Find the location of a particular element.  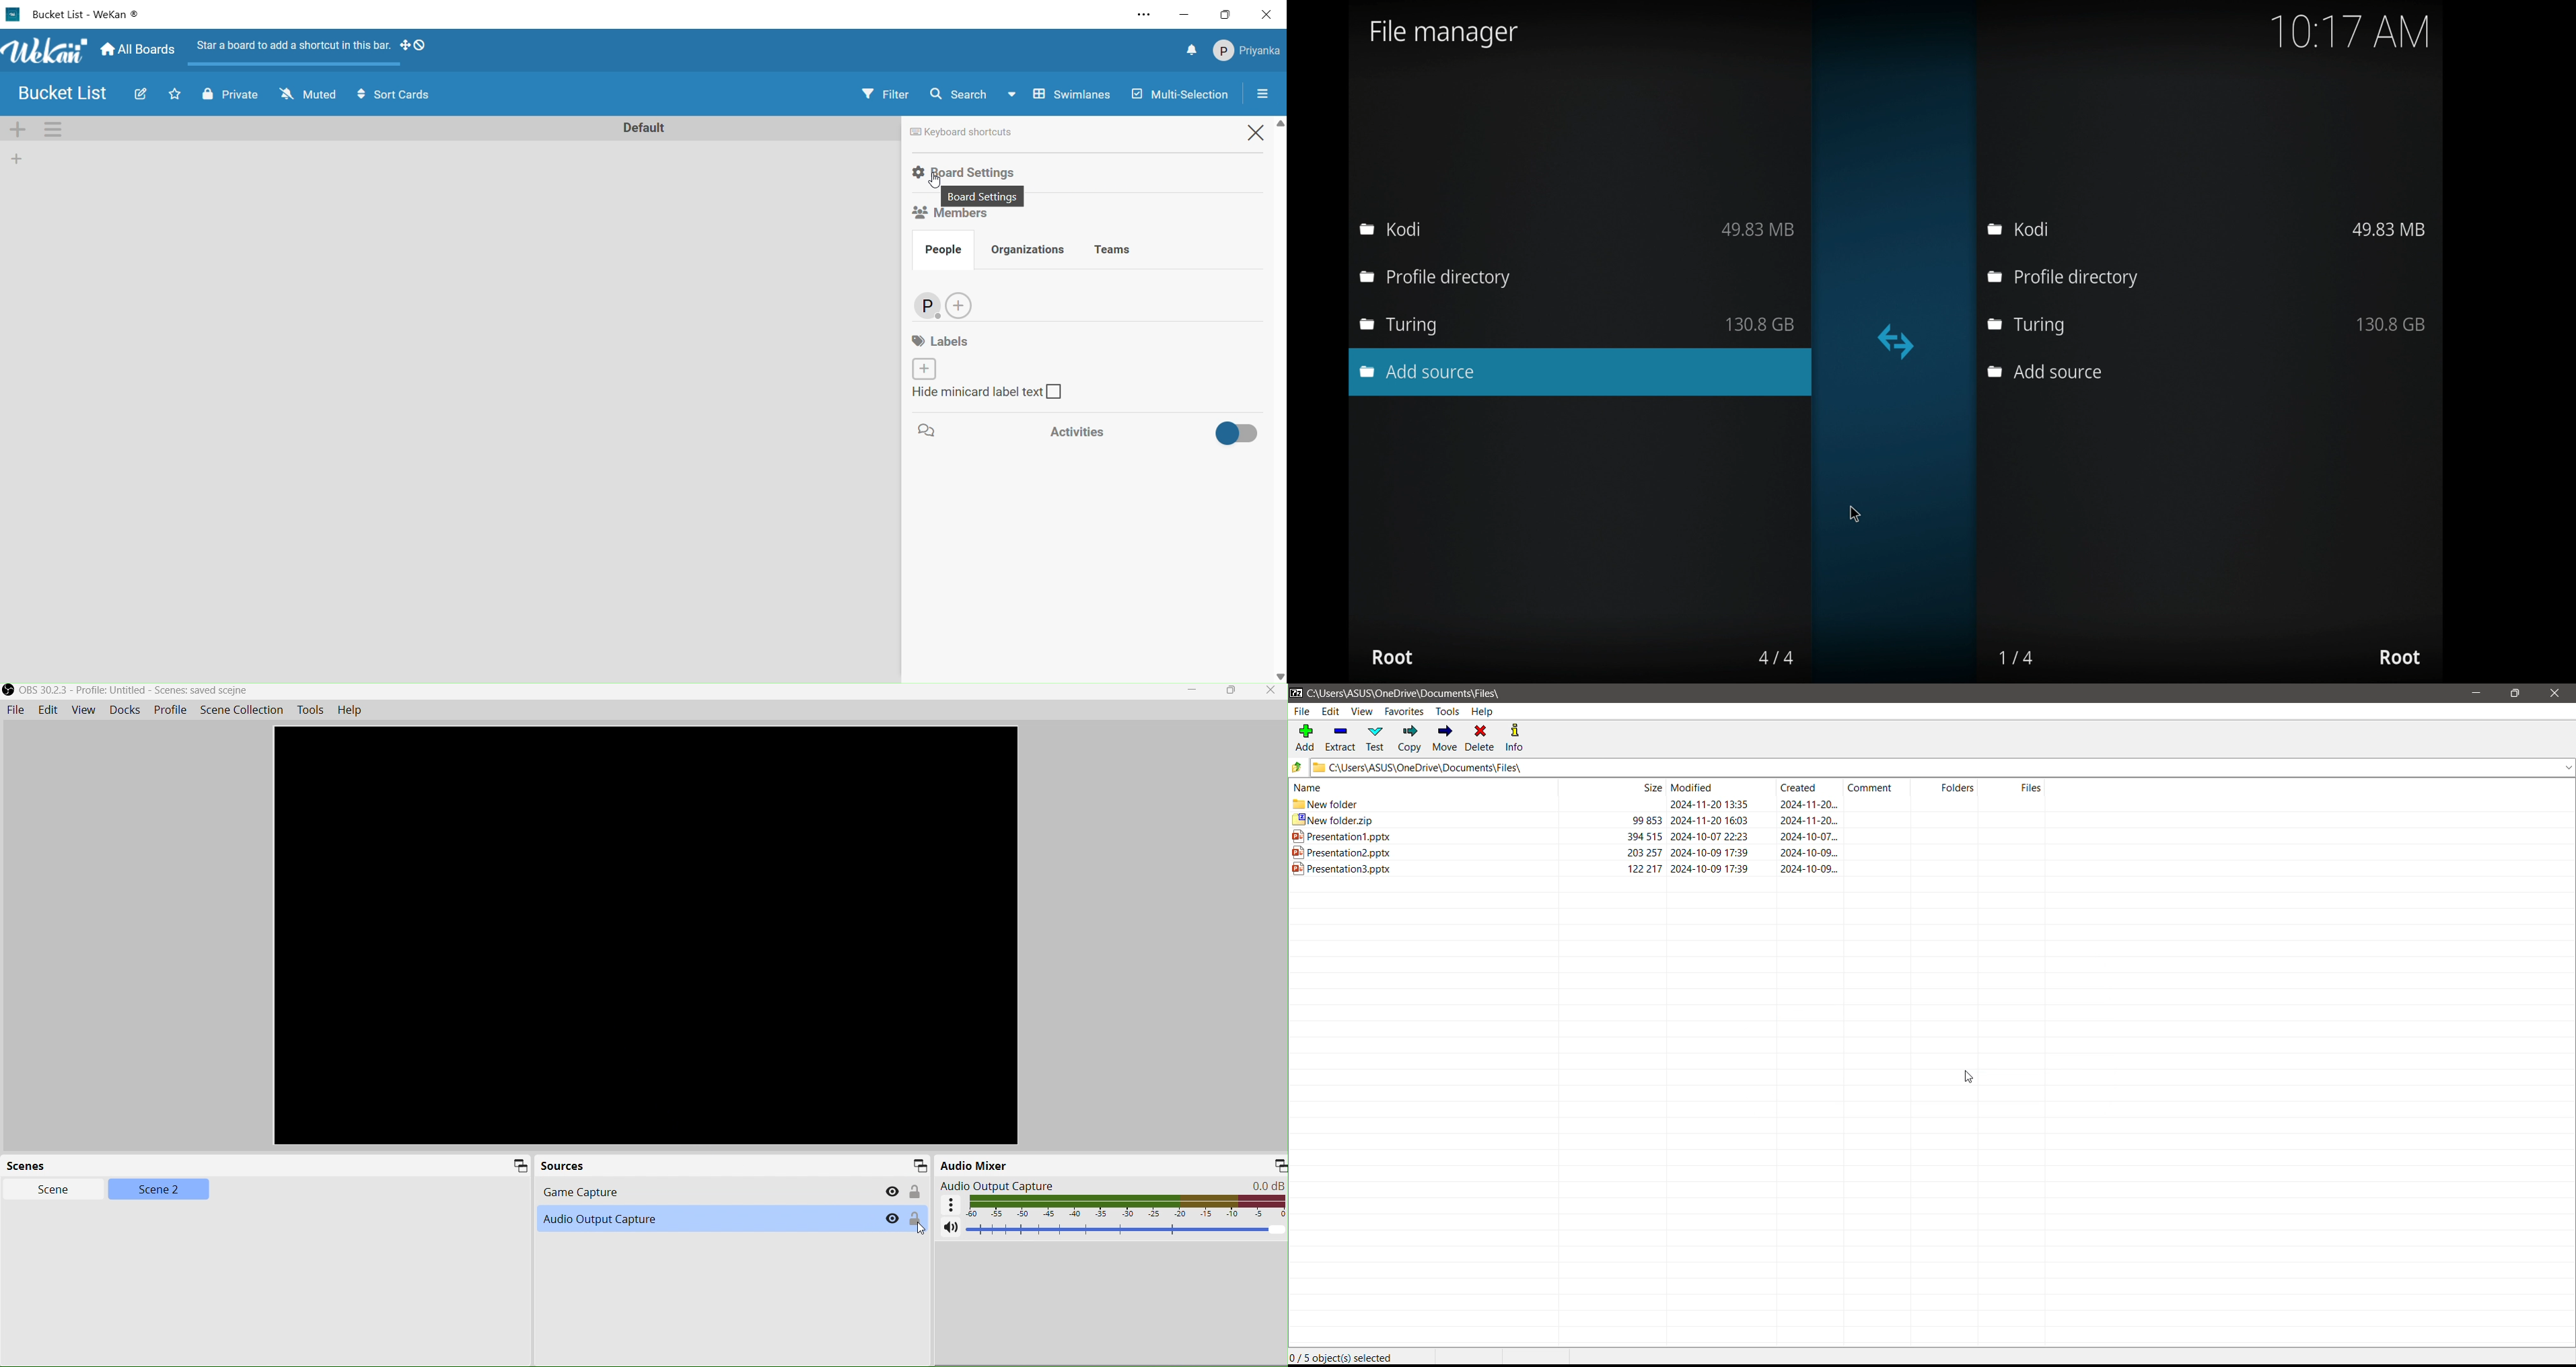

Tools is located at coordinates (1447, 711).